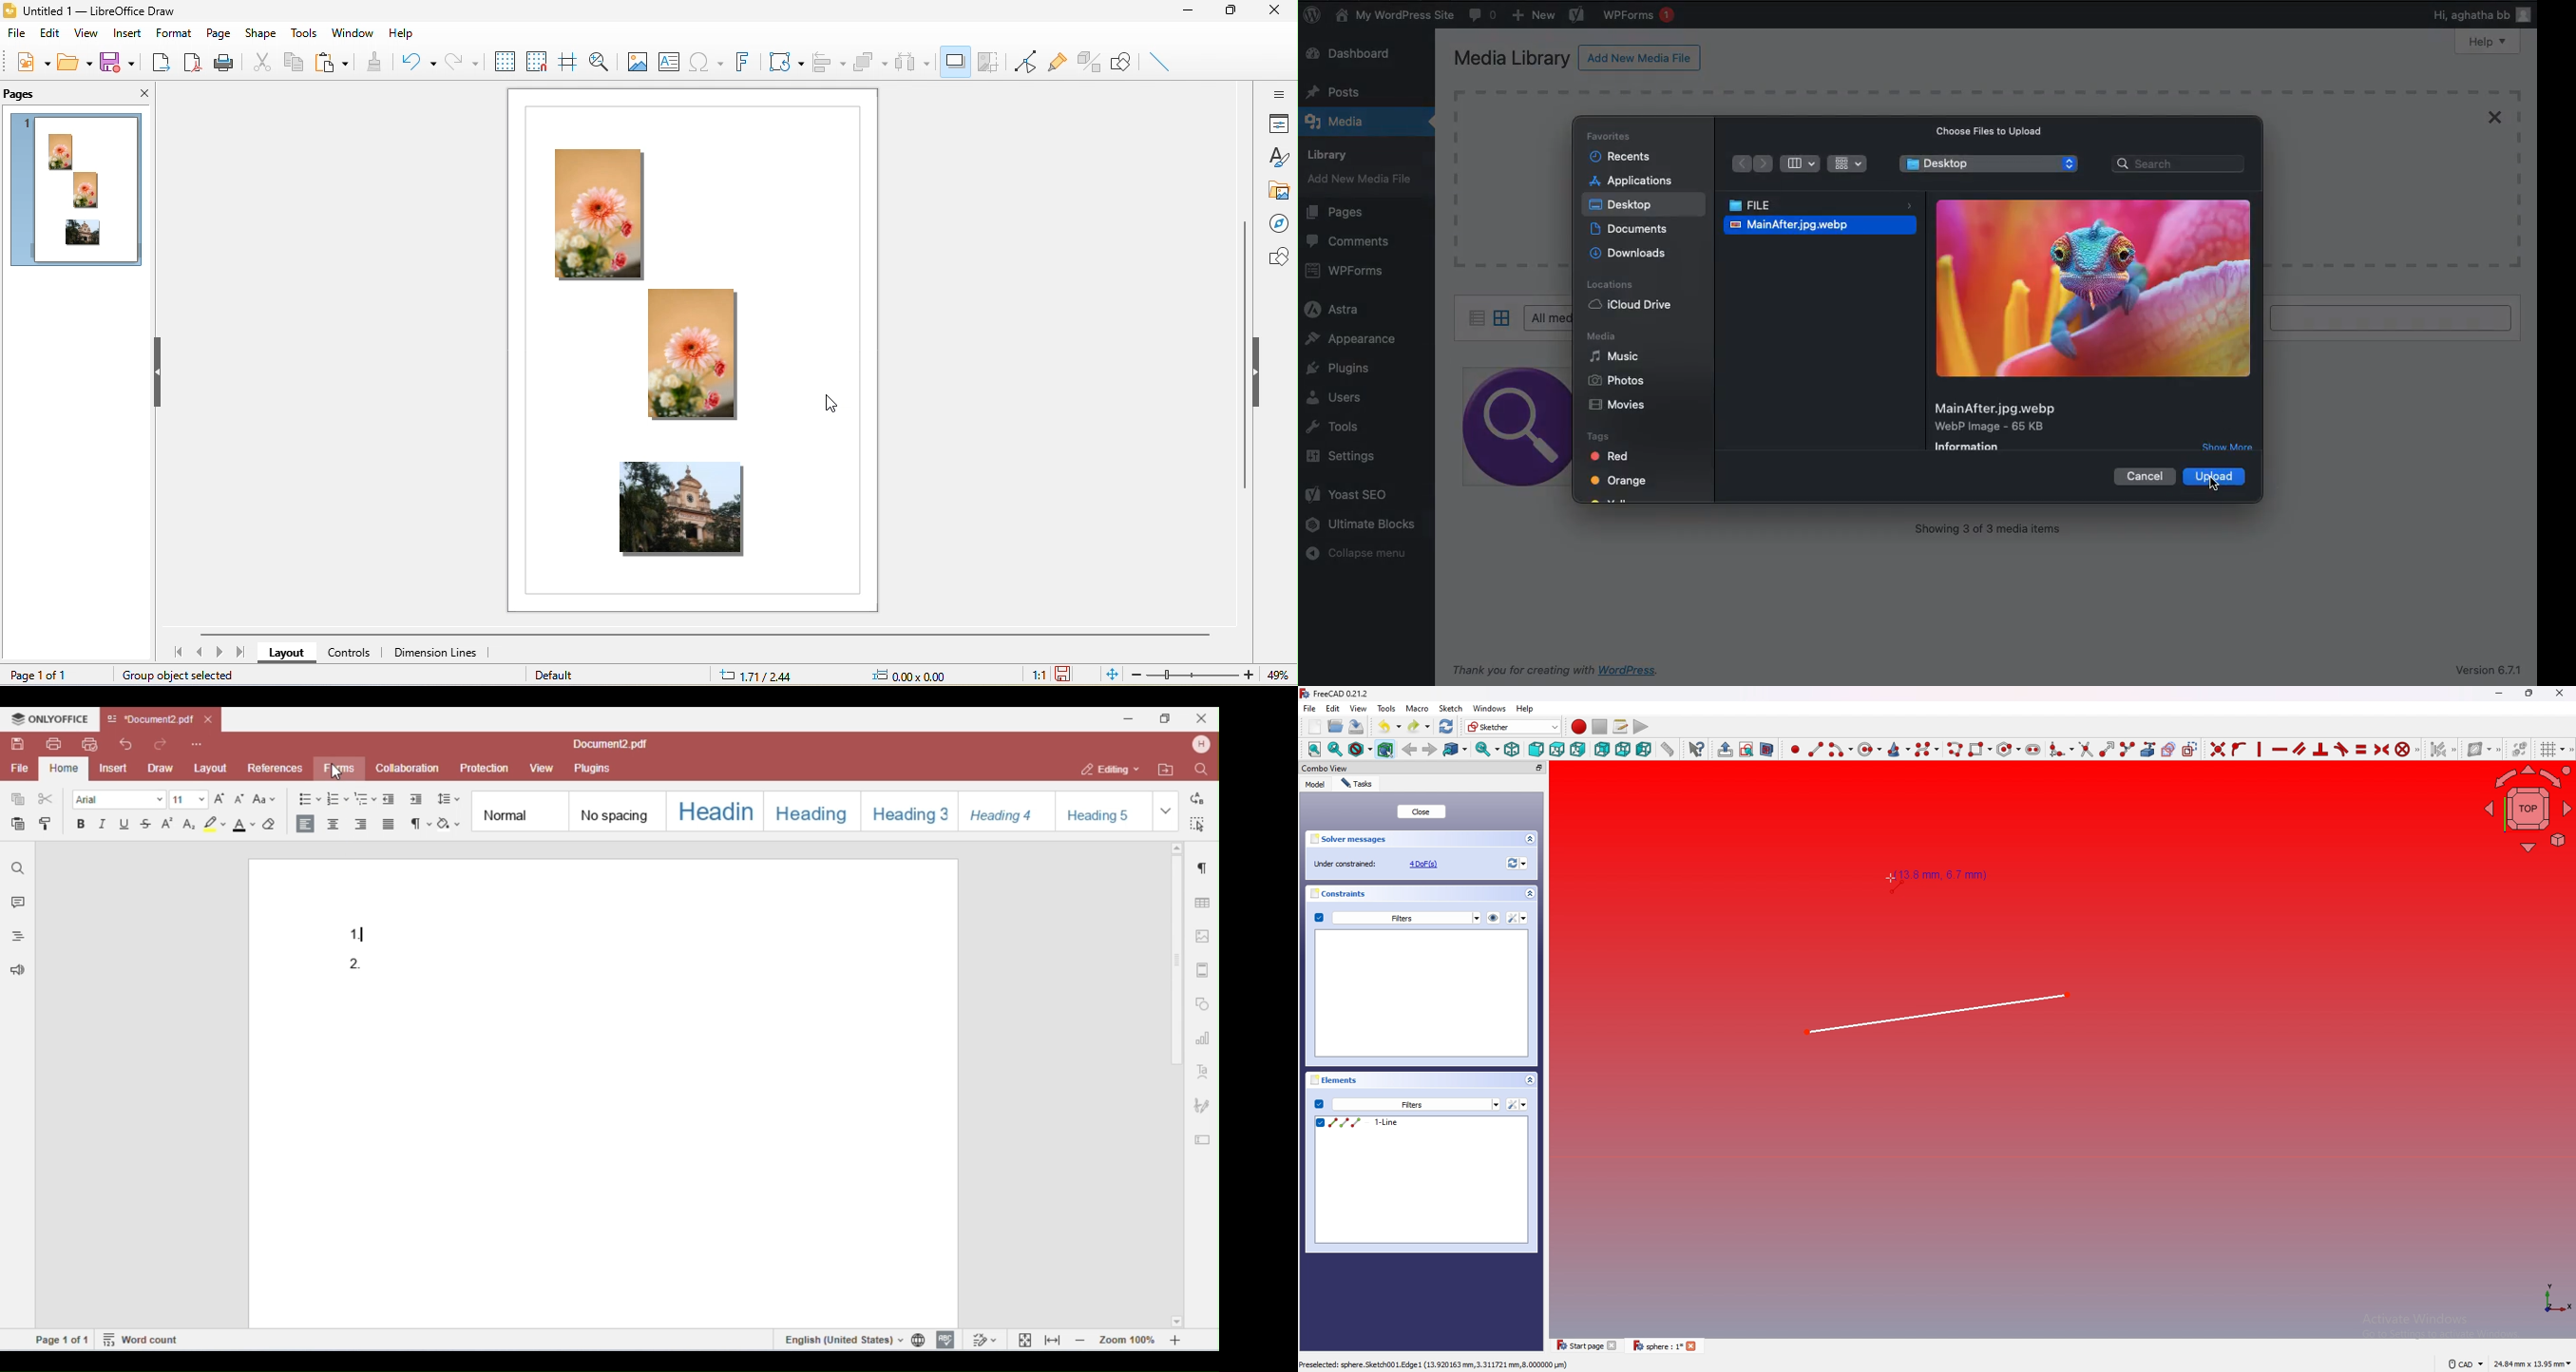  I want to click on hide, so click(161, 372).